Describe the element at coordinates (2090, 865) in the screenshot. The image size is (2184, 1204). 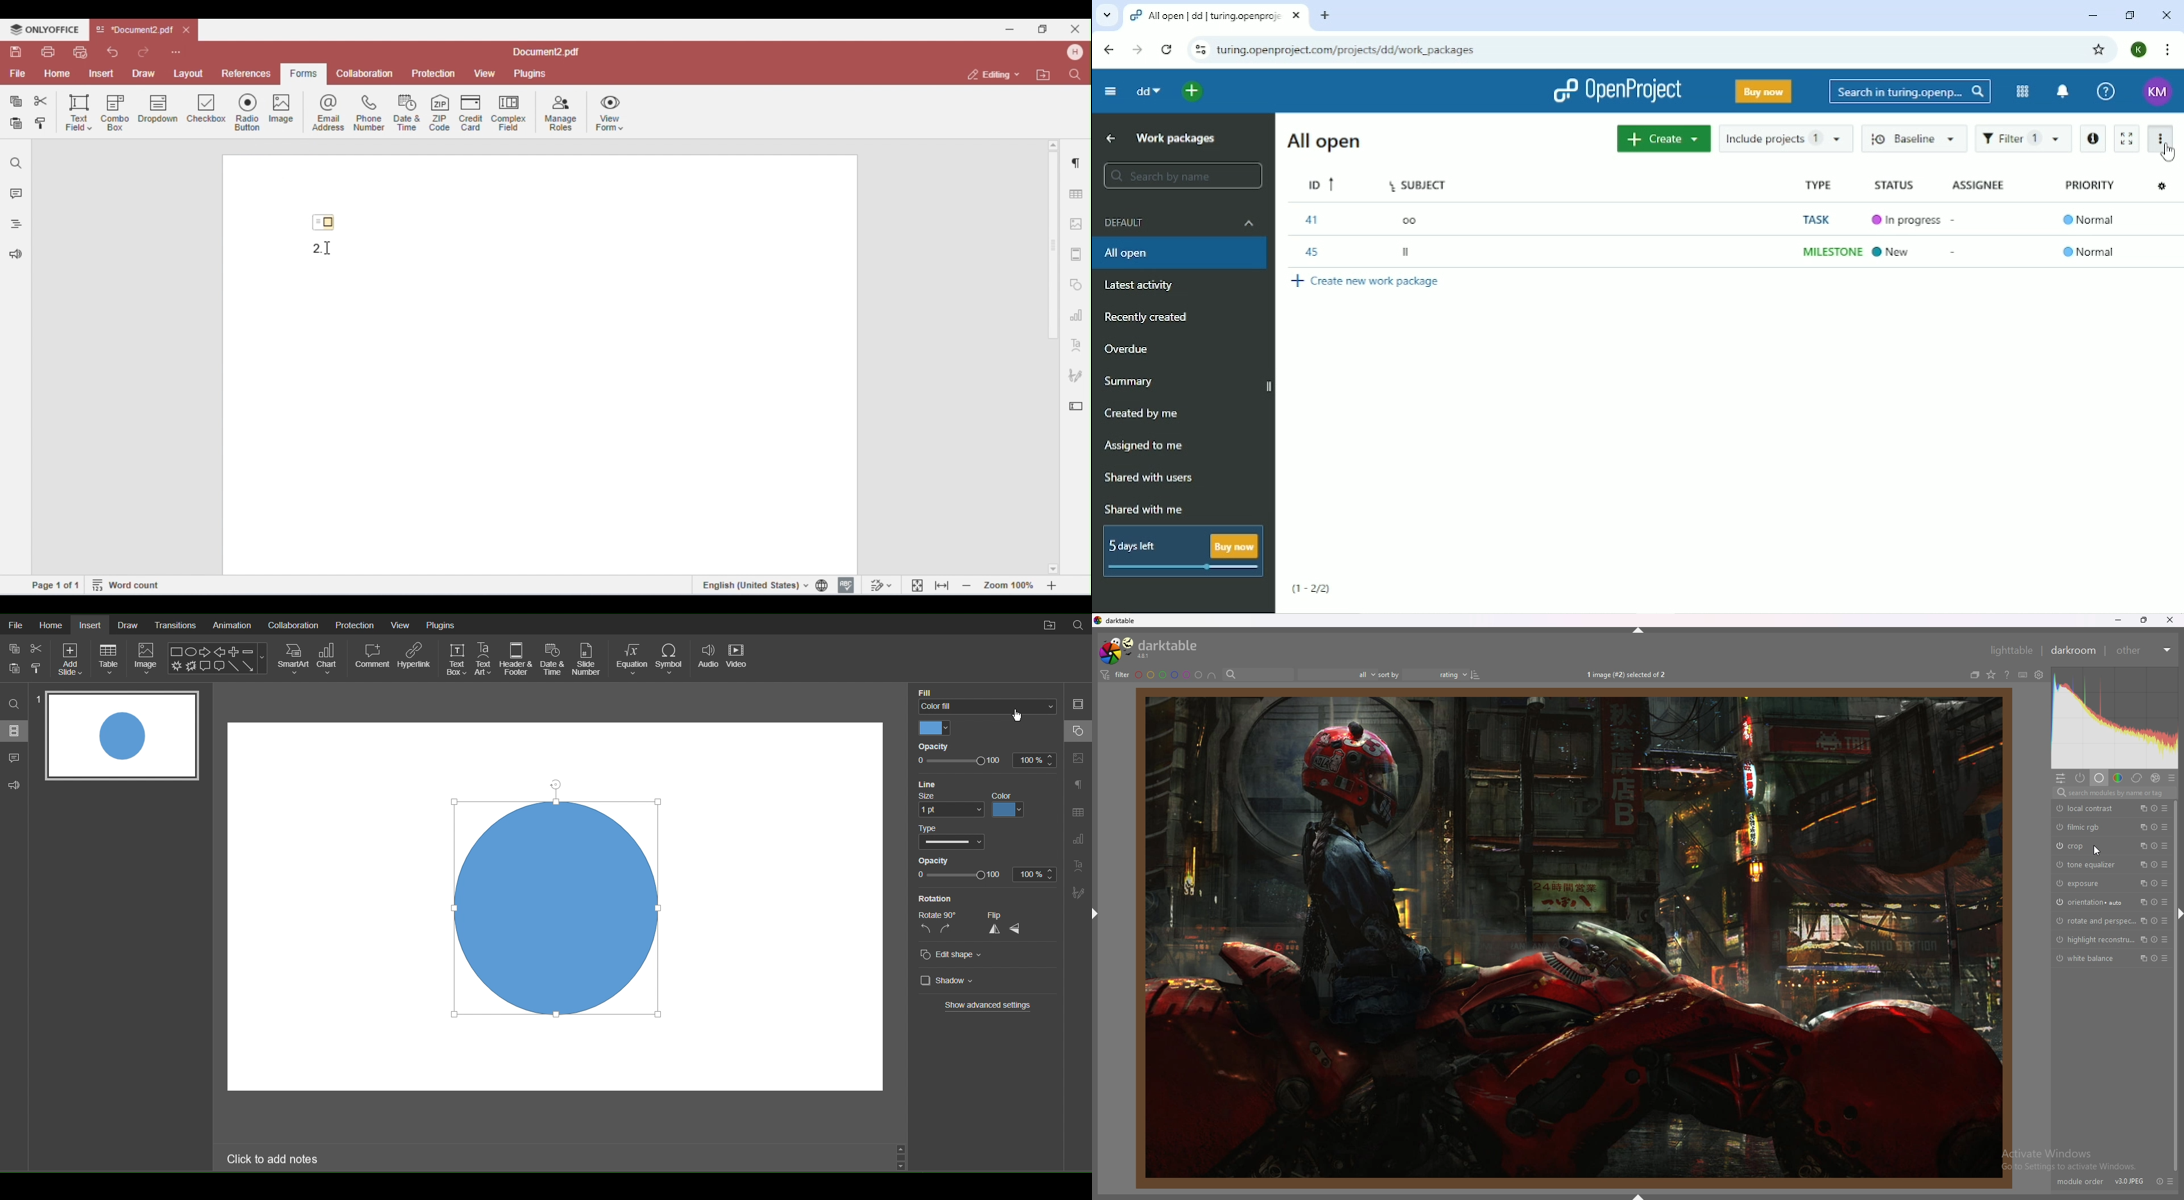
I see `tone equalizer` at that location.